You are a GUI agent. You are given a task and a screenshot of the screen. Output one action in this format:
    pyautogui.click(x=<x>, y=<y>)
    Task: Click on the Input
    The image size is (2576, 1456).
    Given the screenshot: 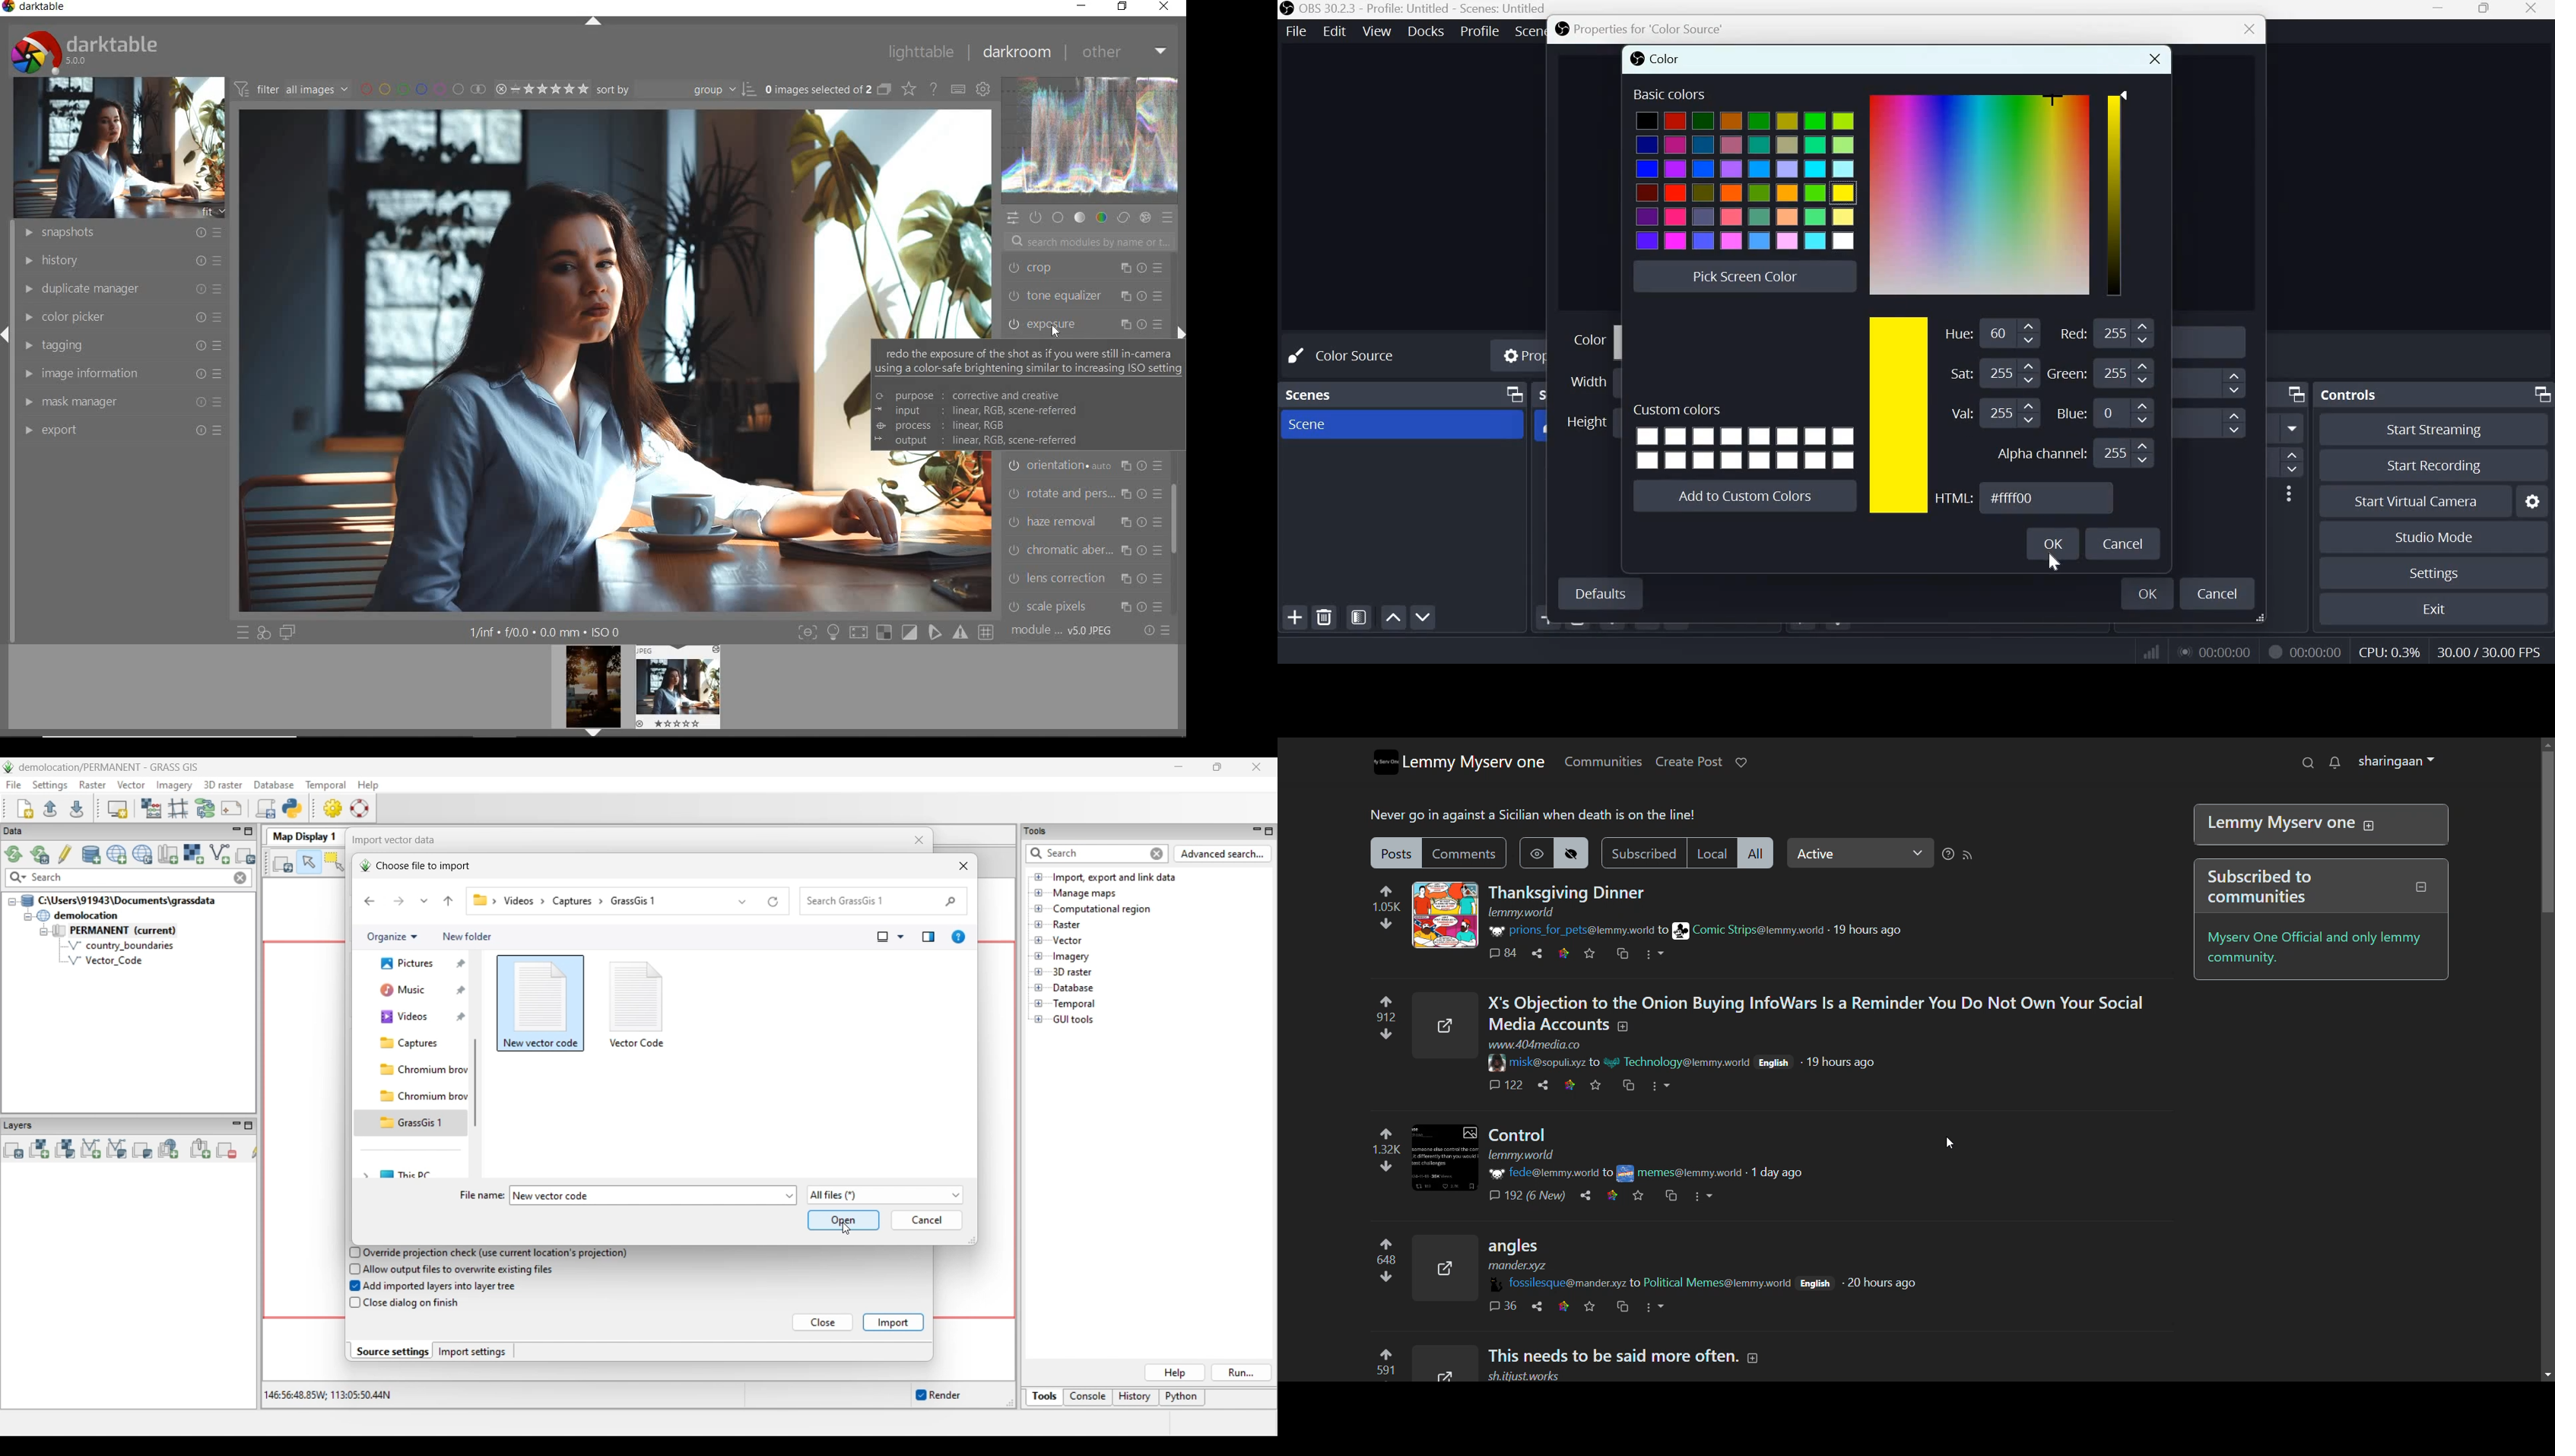 What is the action you would take?
    pyautogui.click(x=2127, y=454)
    